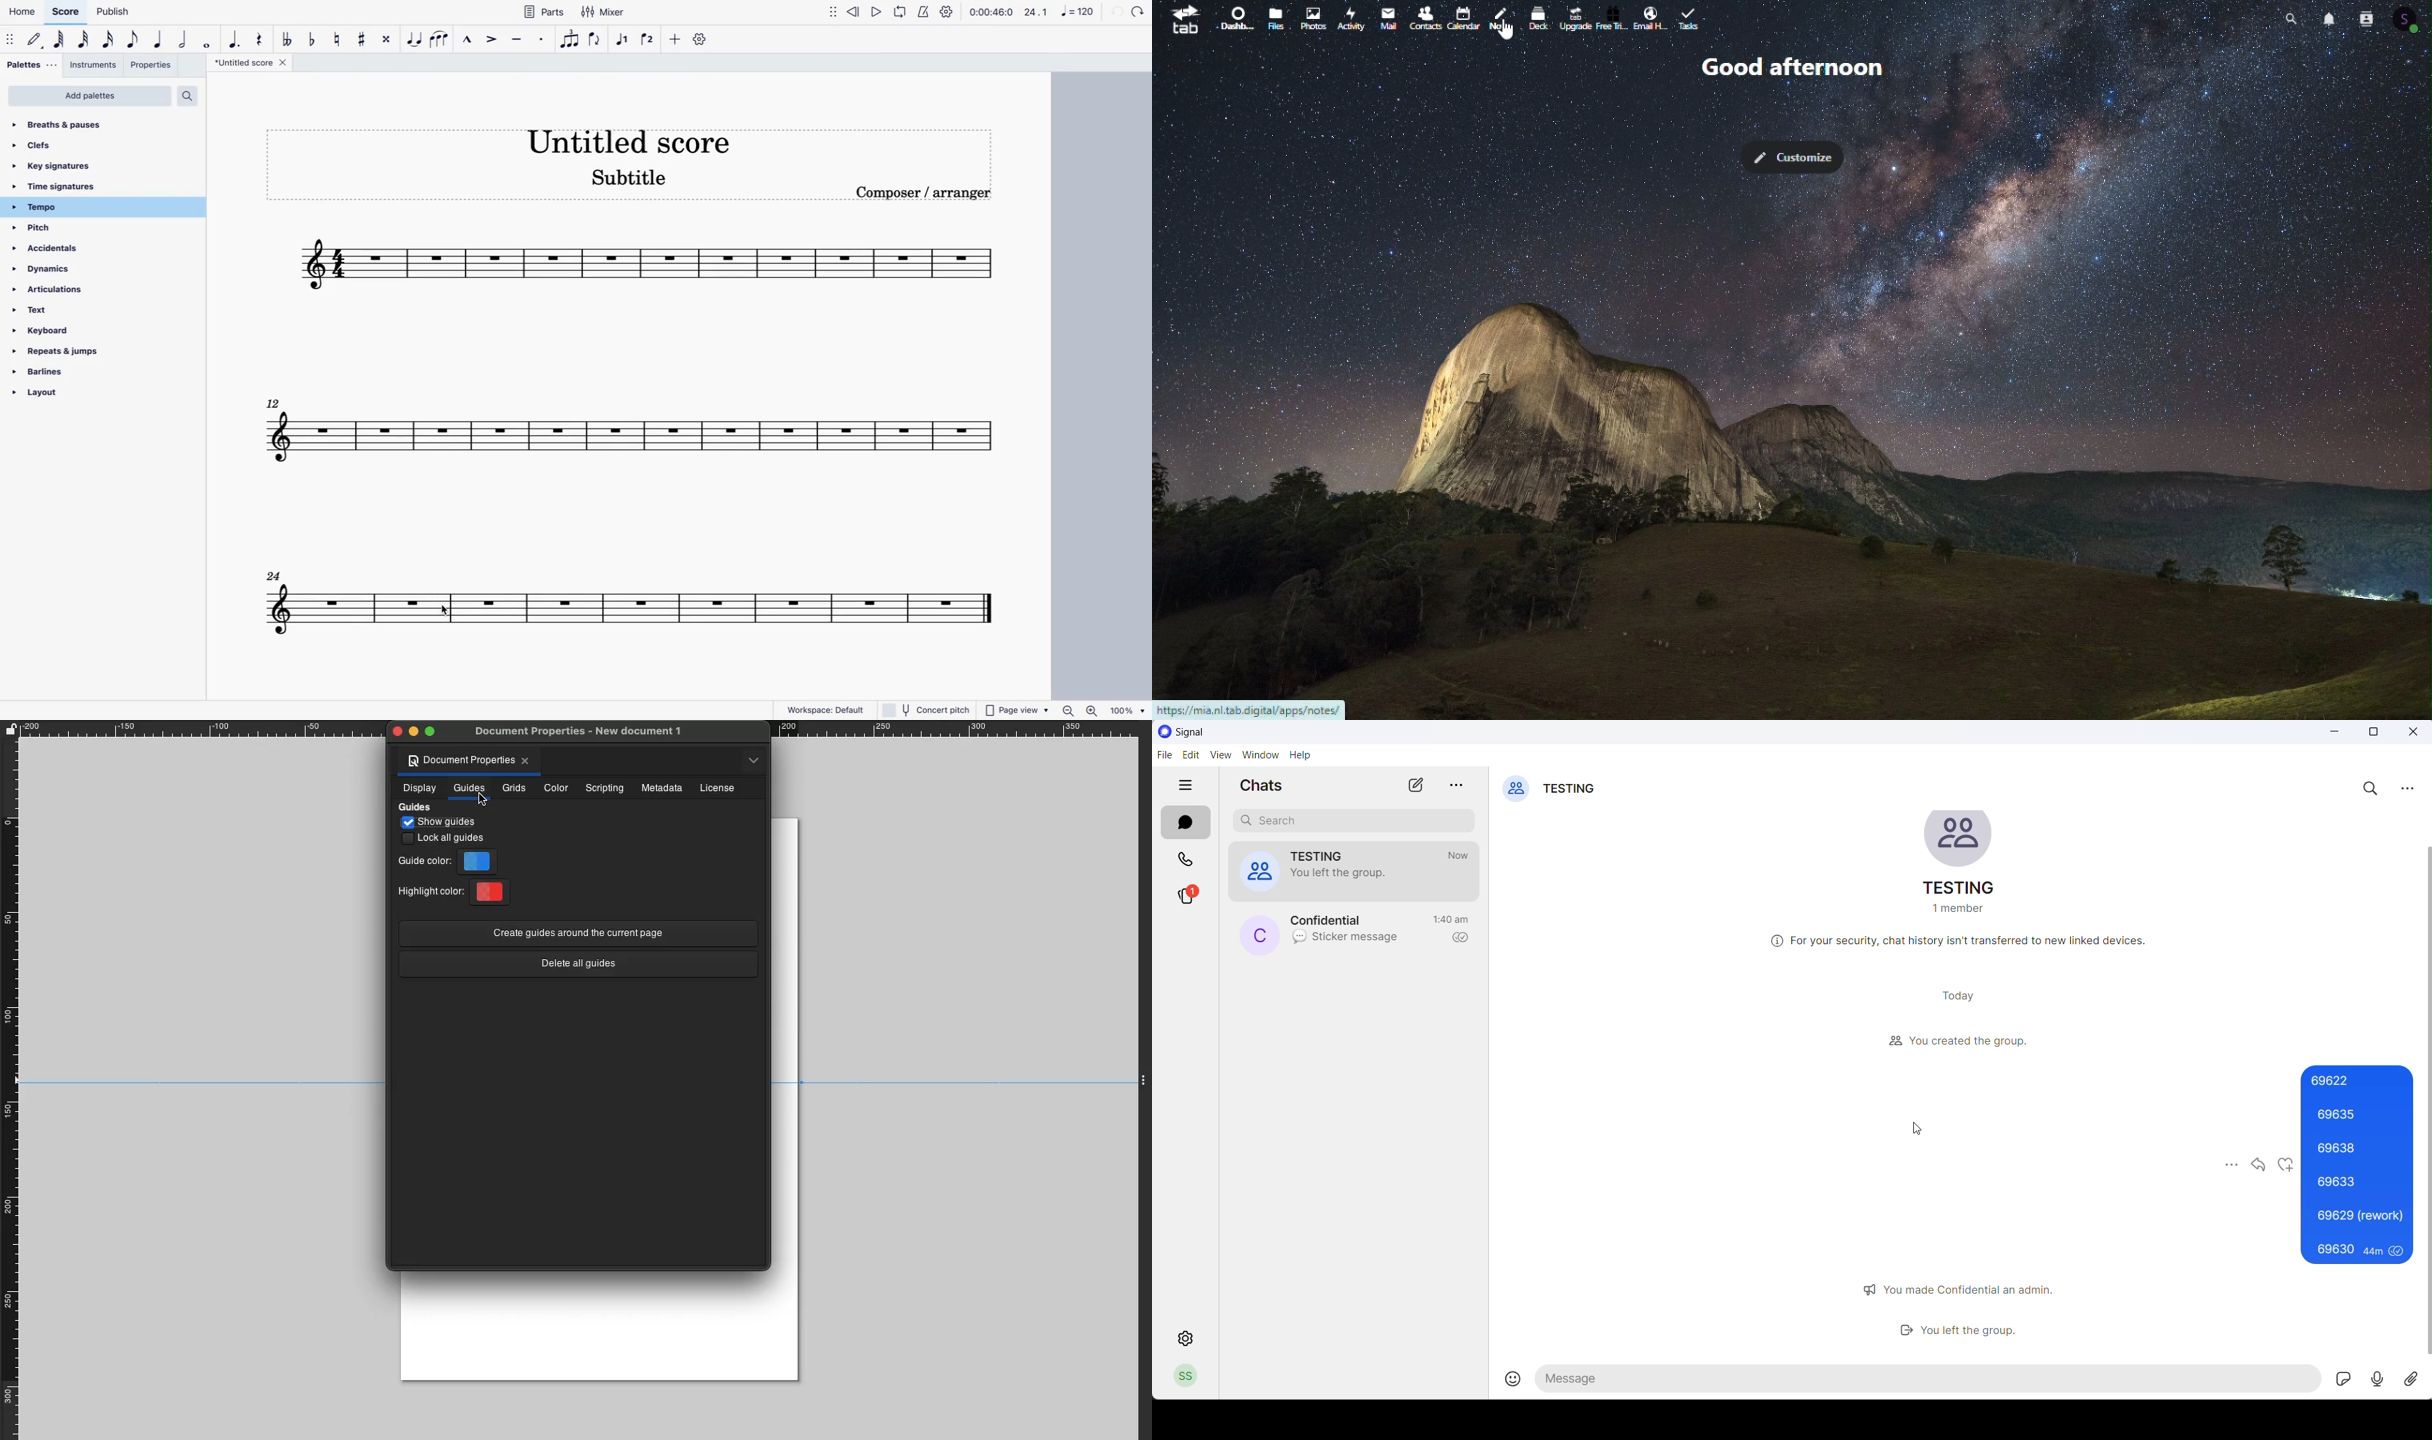  What do you see at coordinates (53, 250) in the screenshot?
I see `accidentals` at bounding box center [53, 250].